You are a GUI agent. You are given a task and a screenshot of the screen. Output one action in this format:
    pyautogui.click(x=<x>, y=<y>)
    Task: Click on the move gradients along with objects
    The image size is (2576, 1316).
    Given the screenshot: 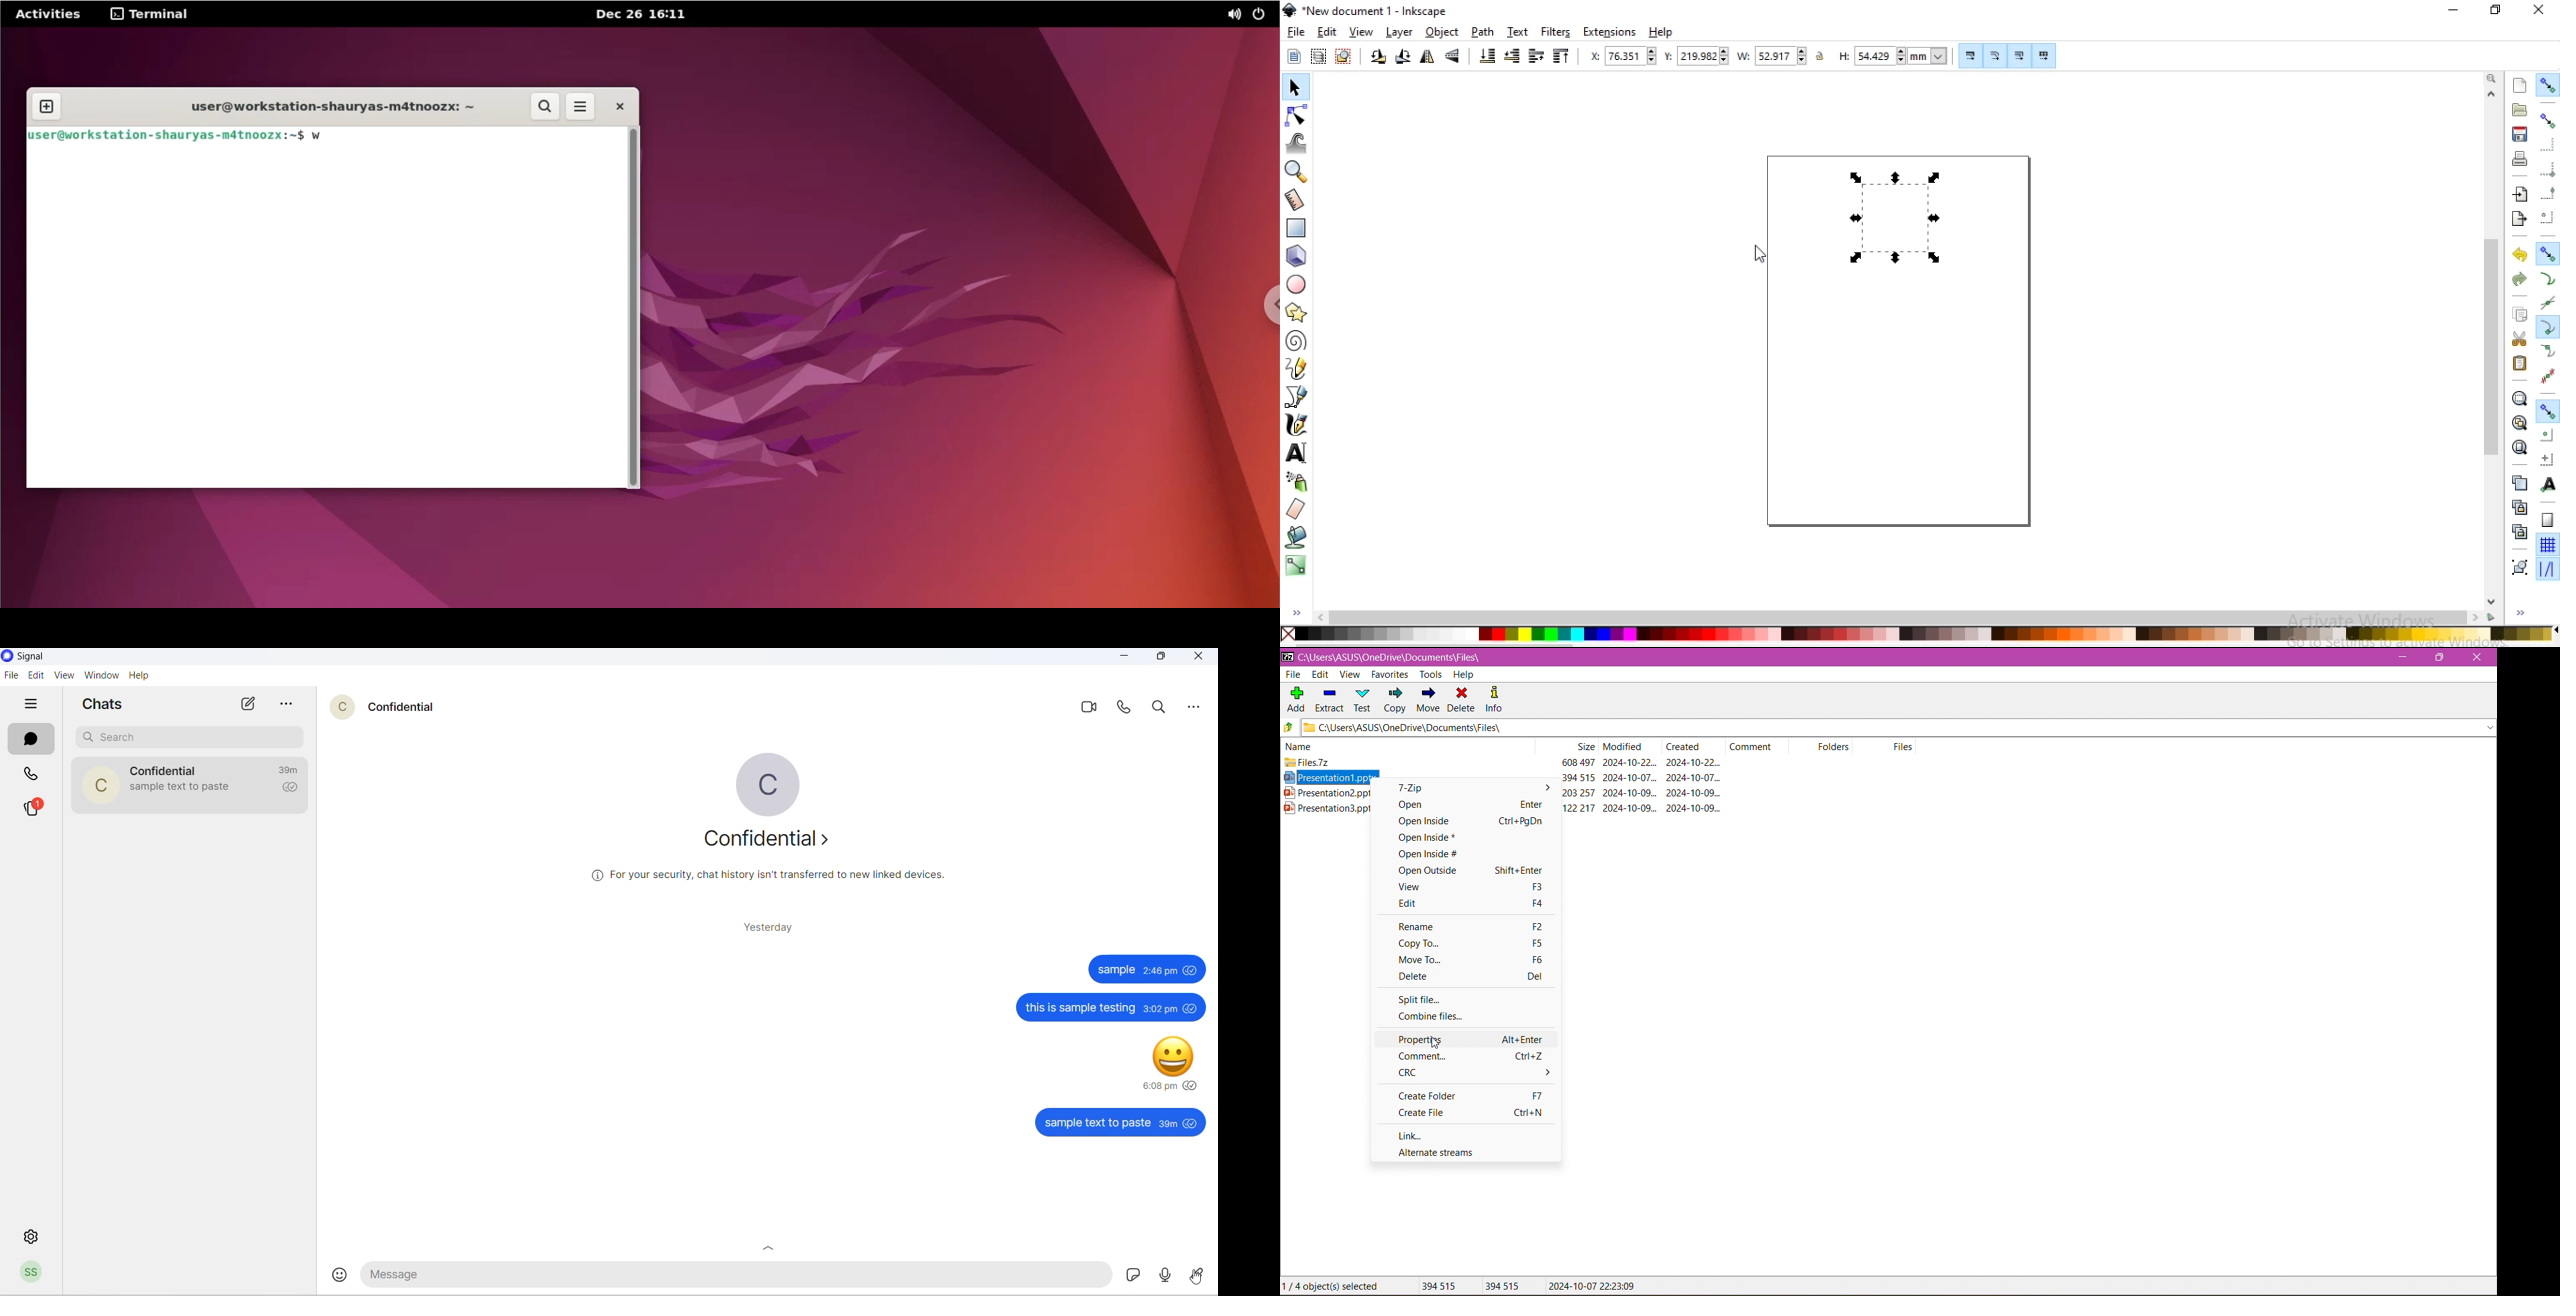 What is the action you would take?
    pyautogui.click(x=2018, y=56)
    